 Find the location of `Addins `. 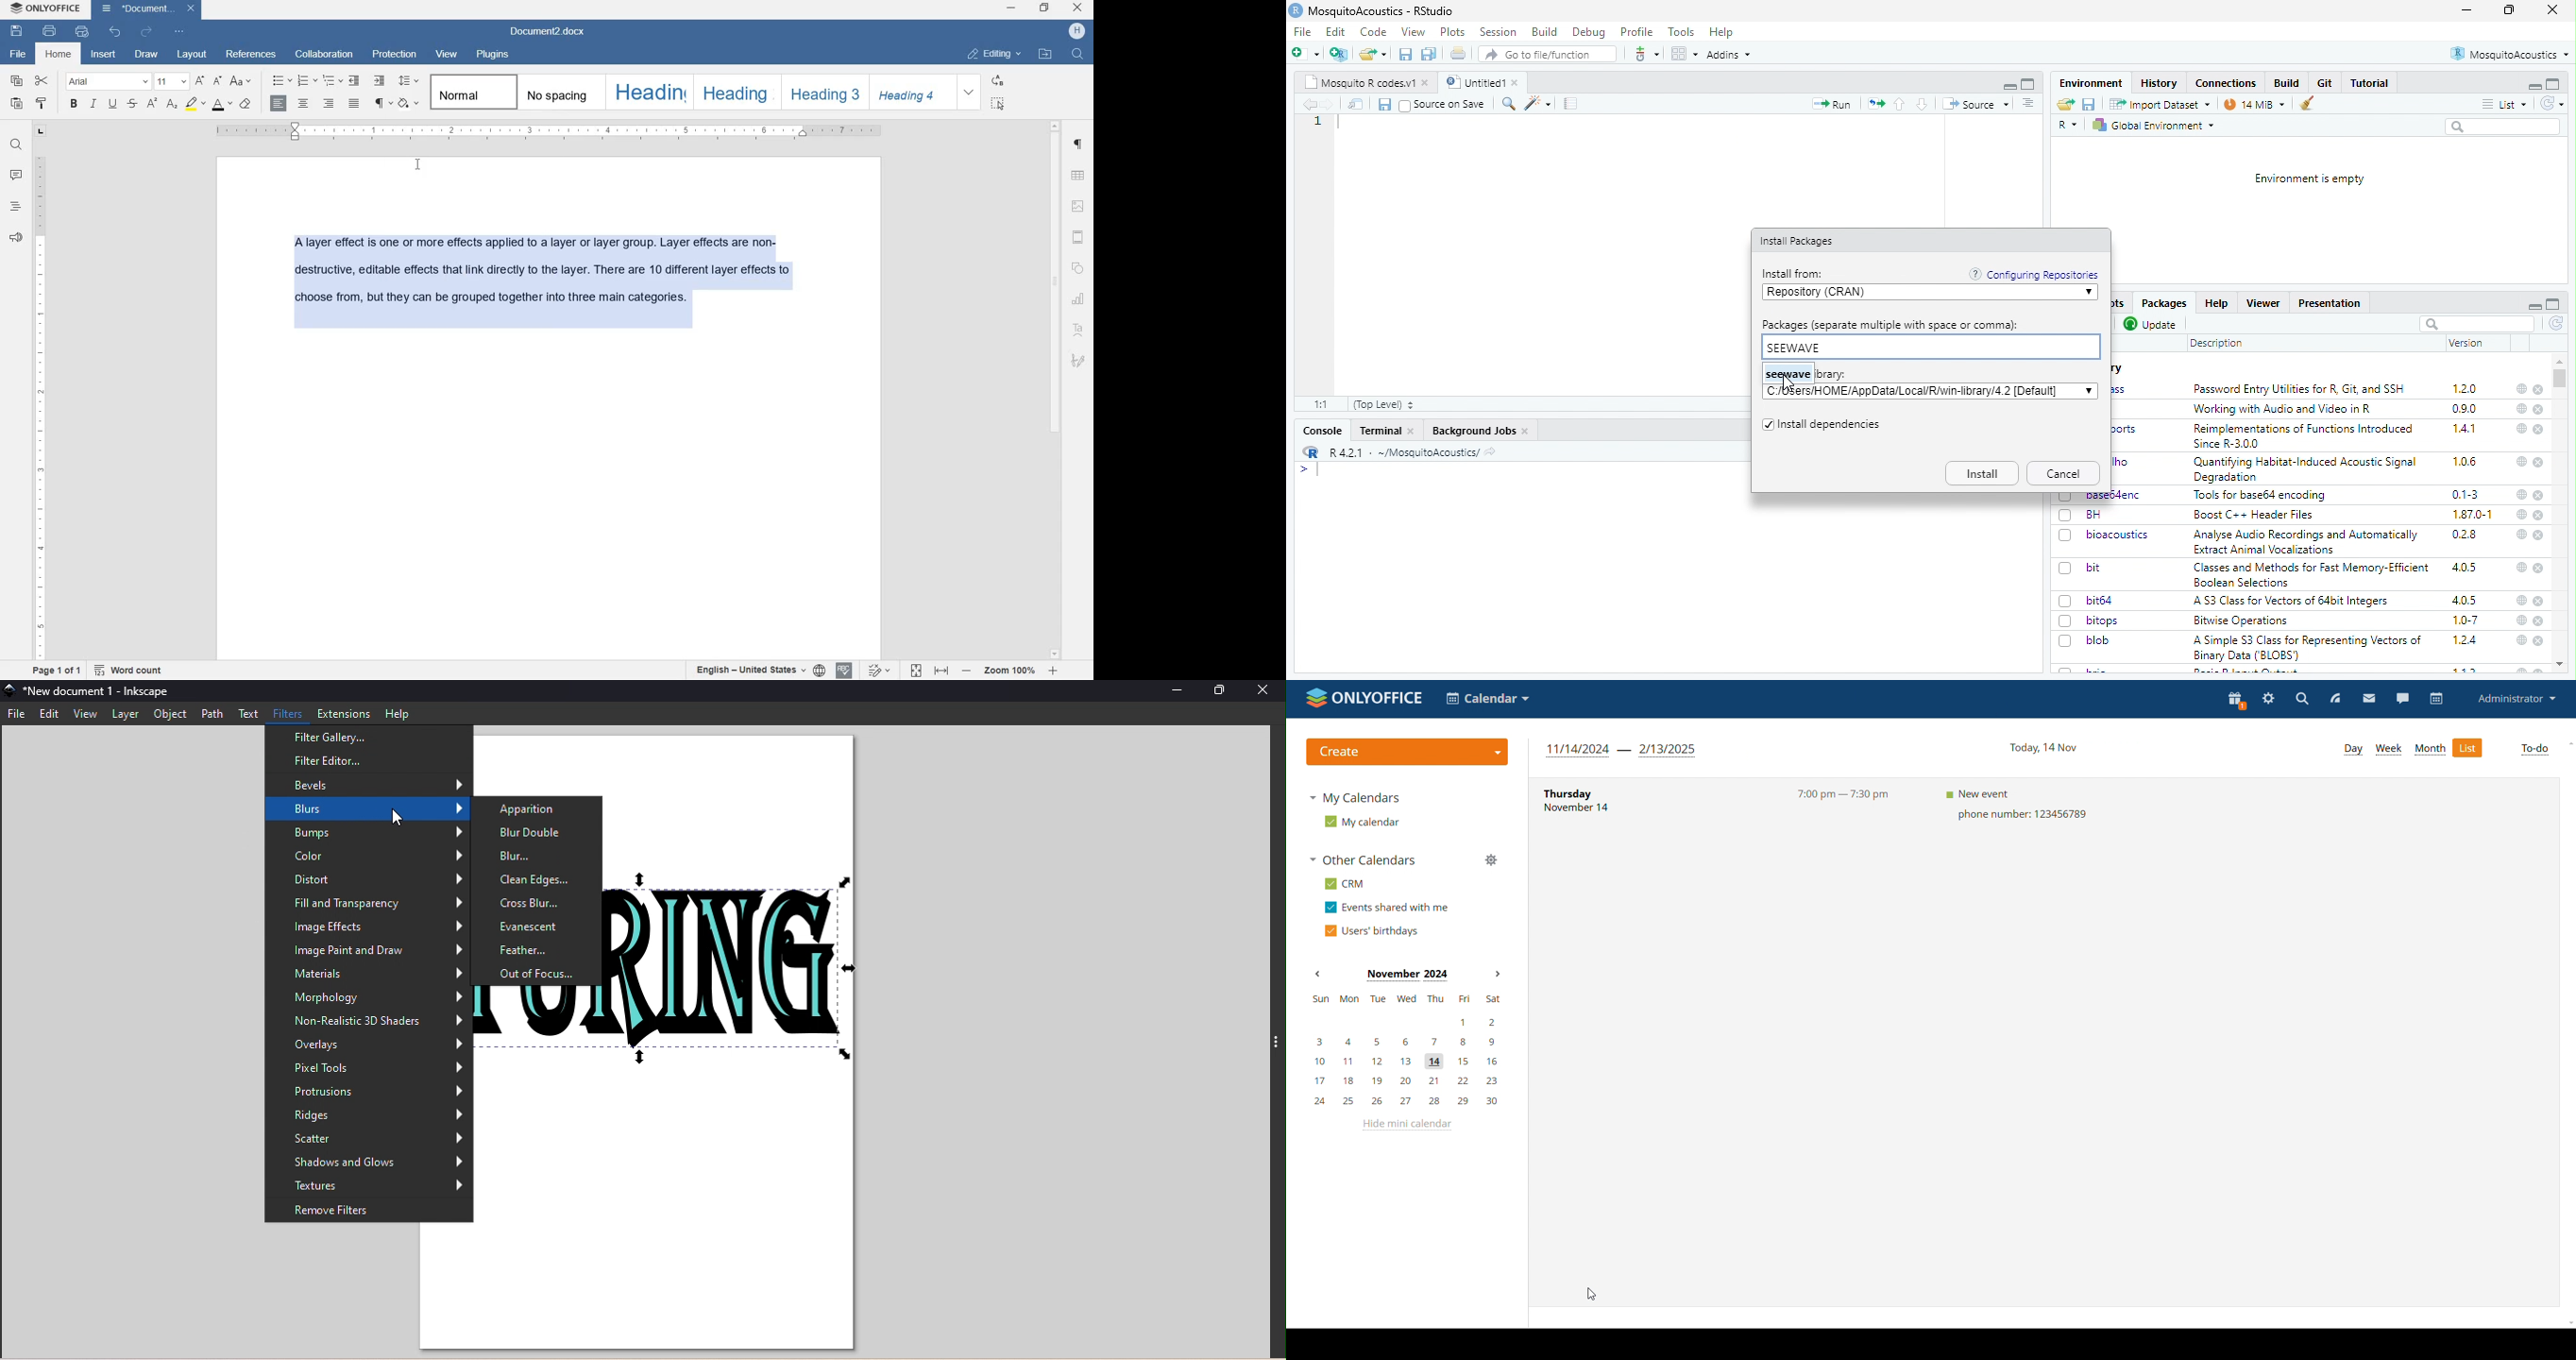

Addins  is located at coordinates (1728, 55).